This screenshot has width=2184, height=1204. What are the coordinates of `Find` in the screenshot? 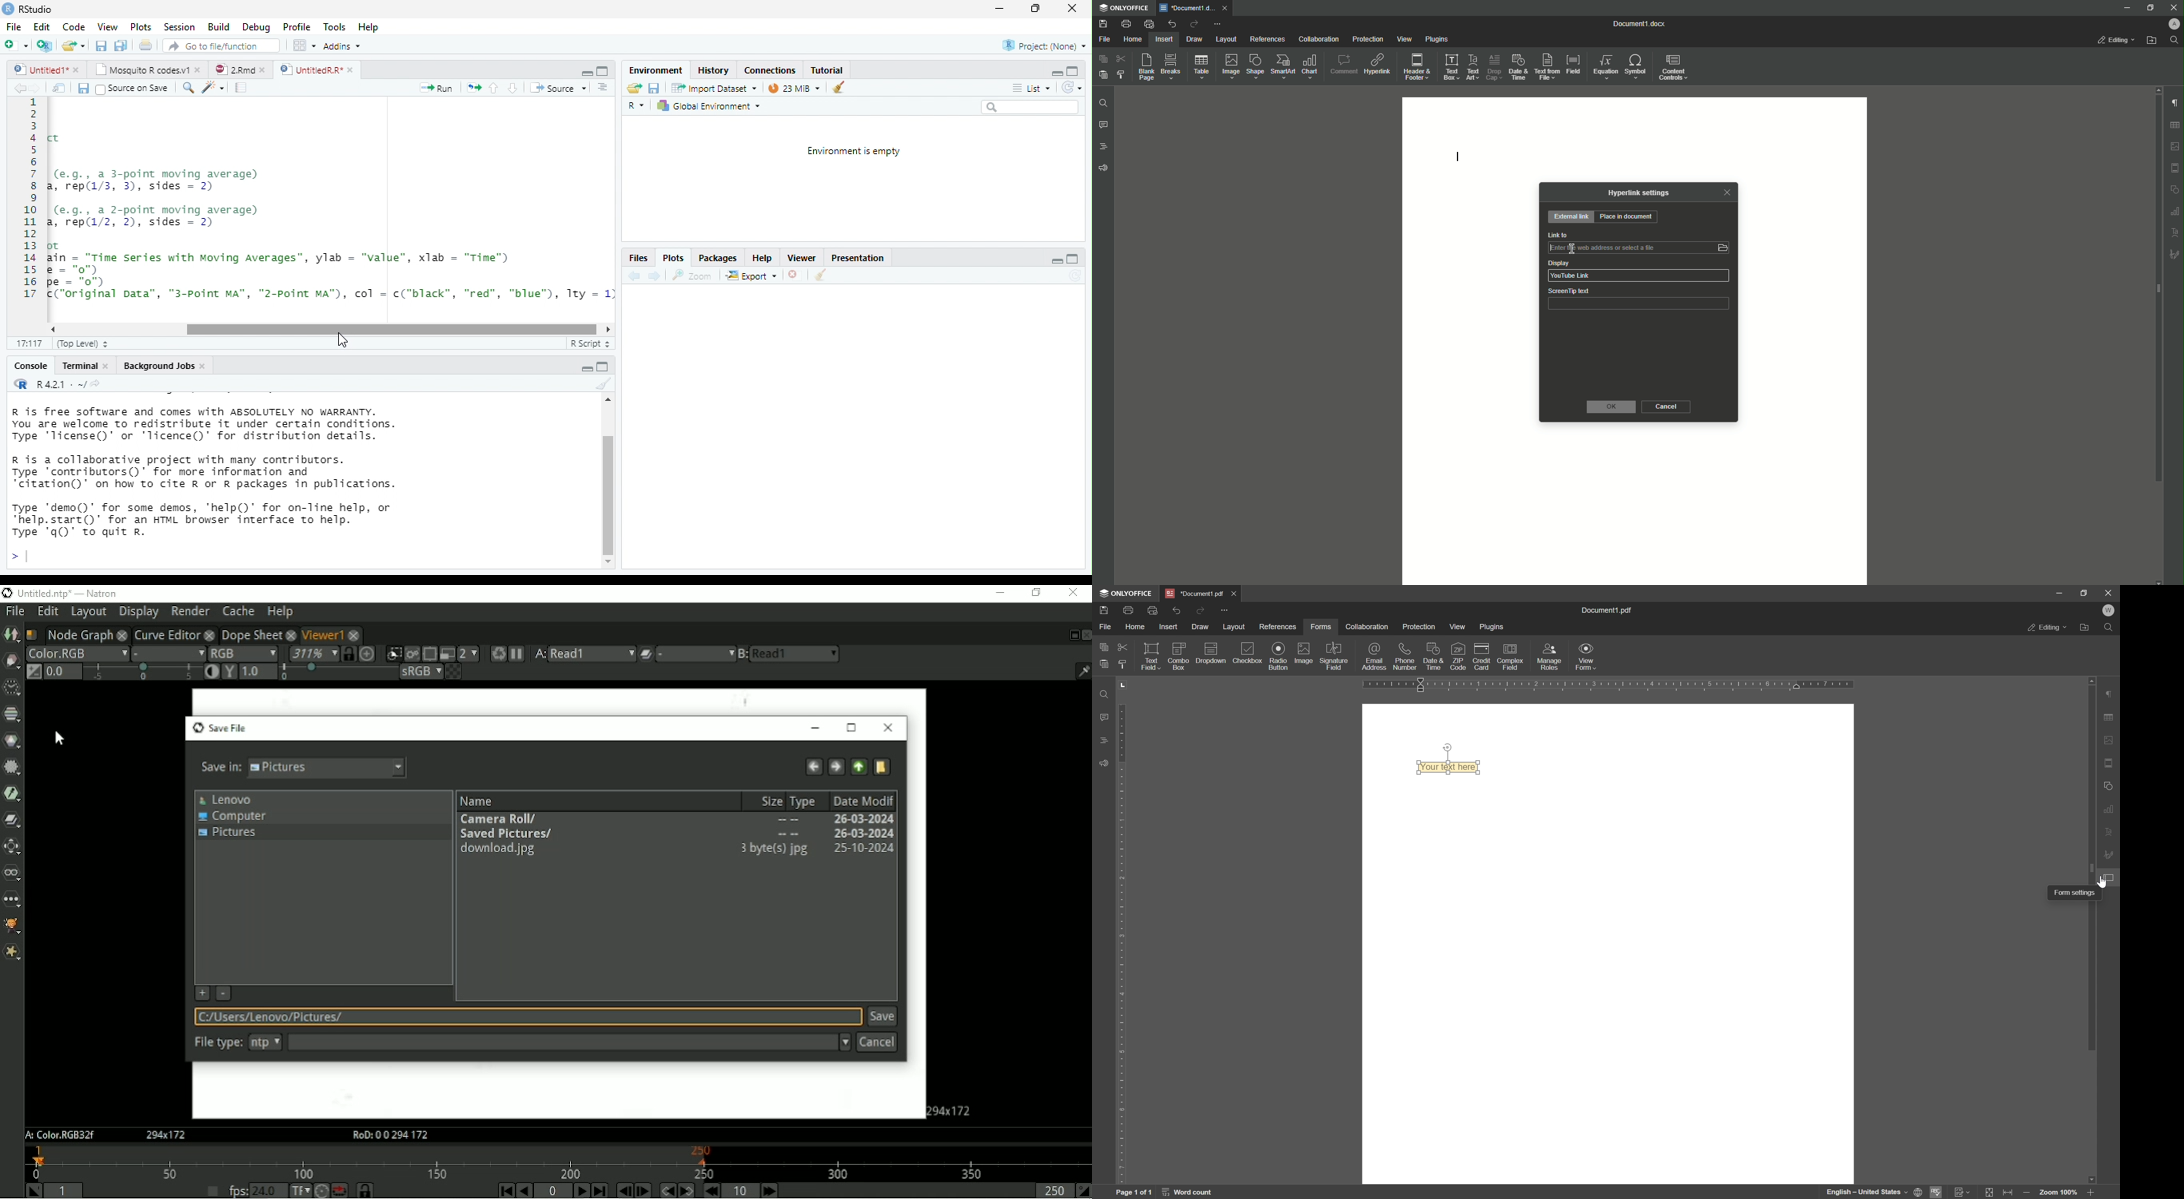 It's located at (1103, 103).